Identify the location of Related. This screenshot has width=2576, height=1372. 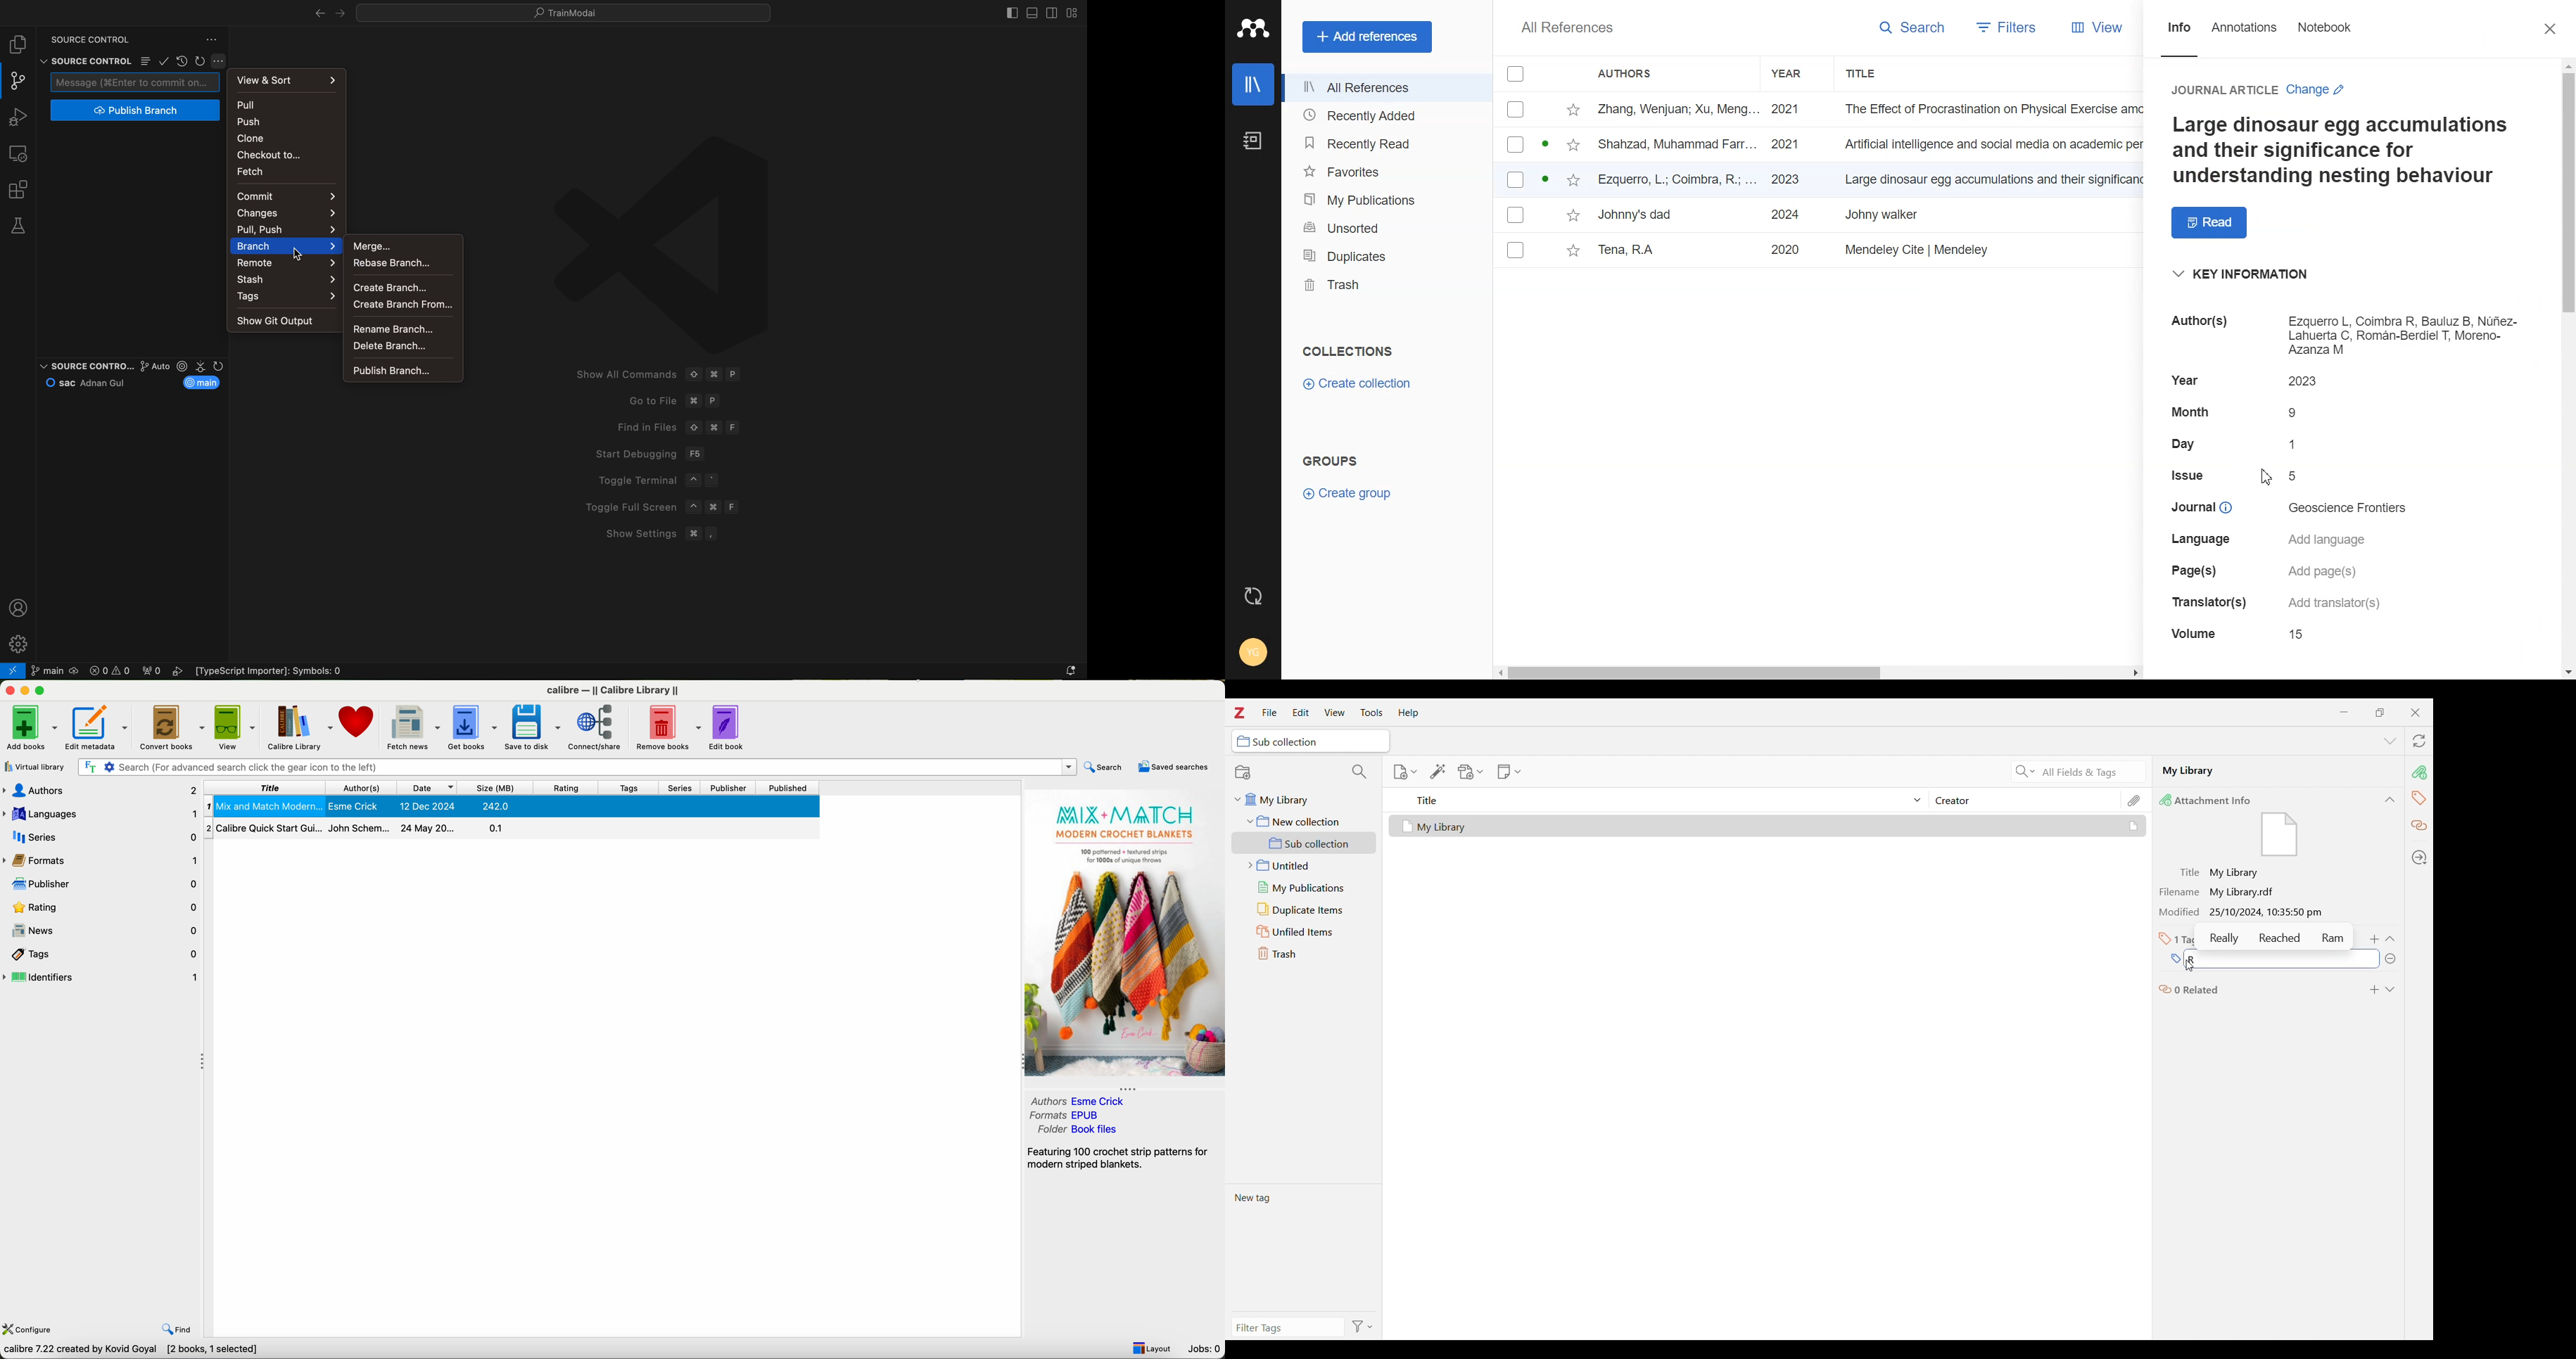
(2420, 826).